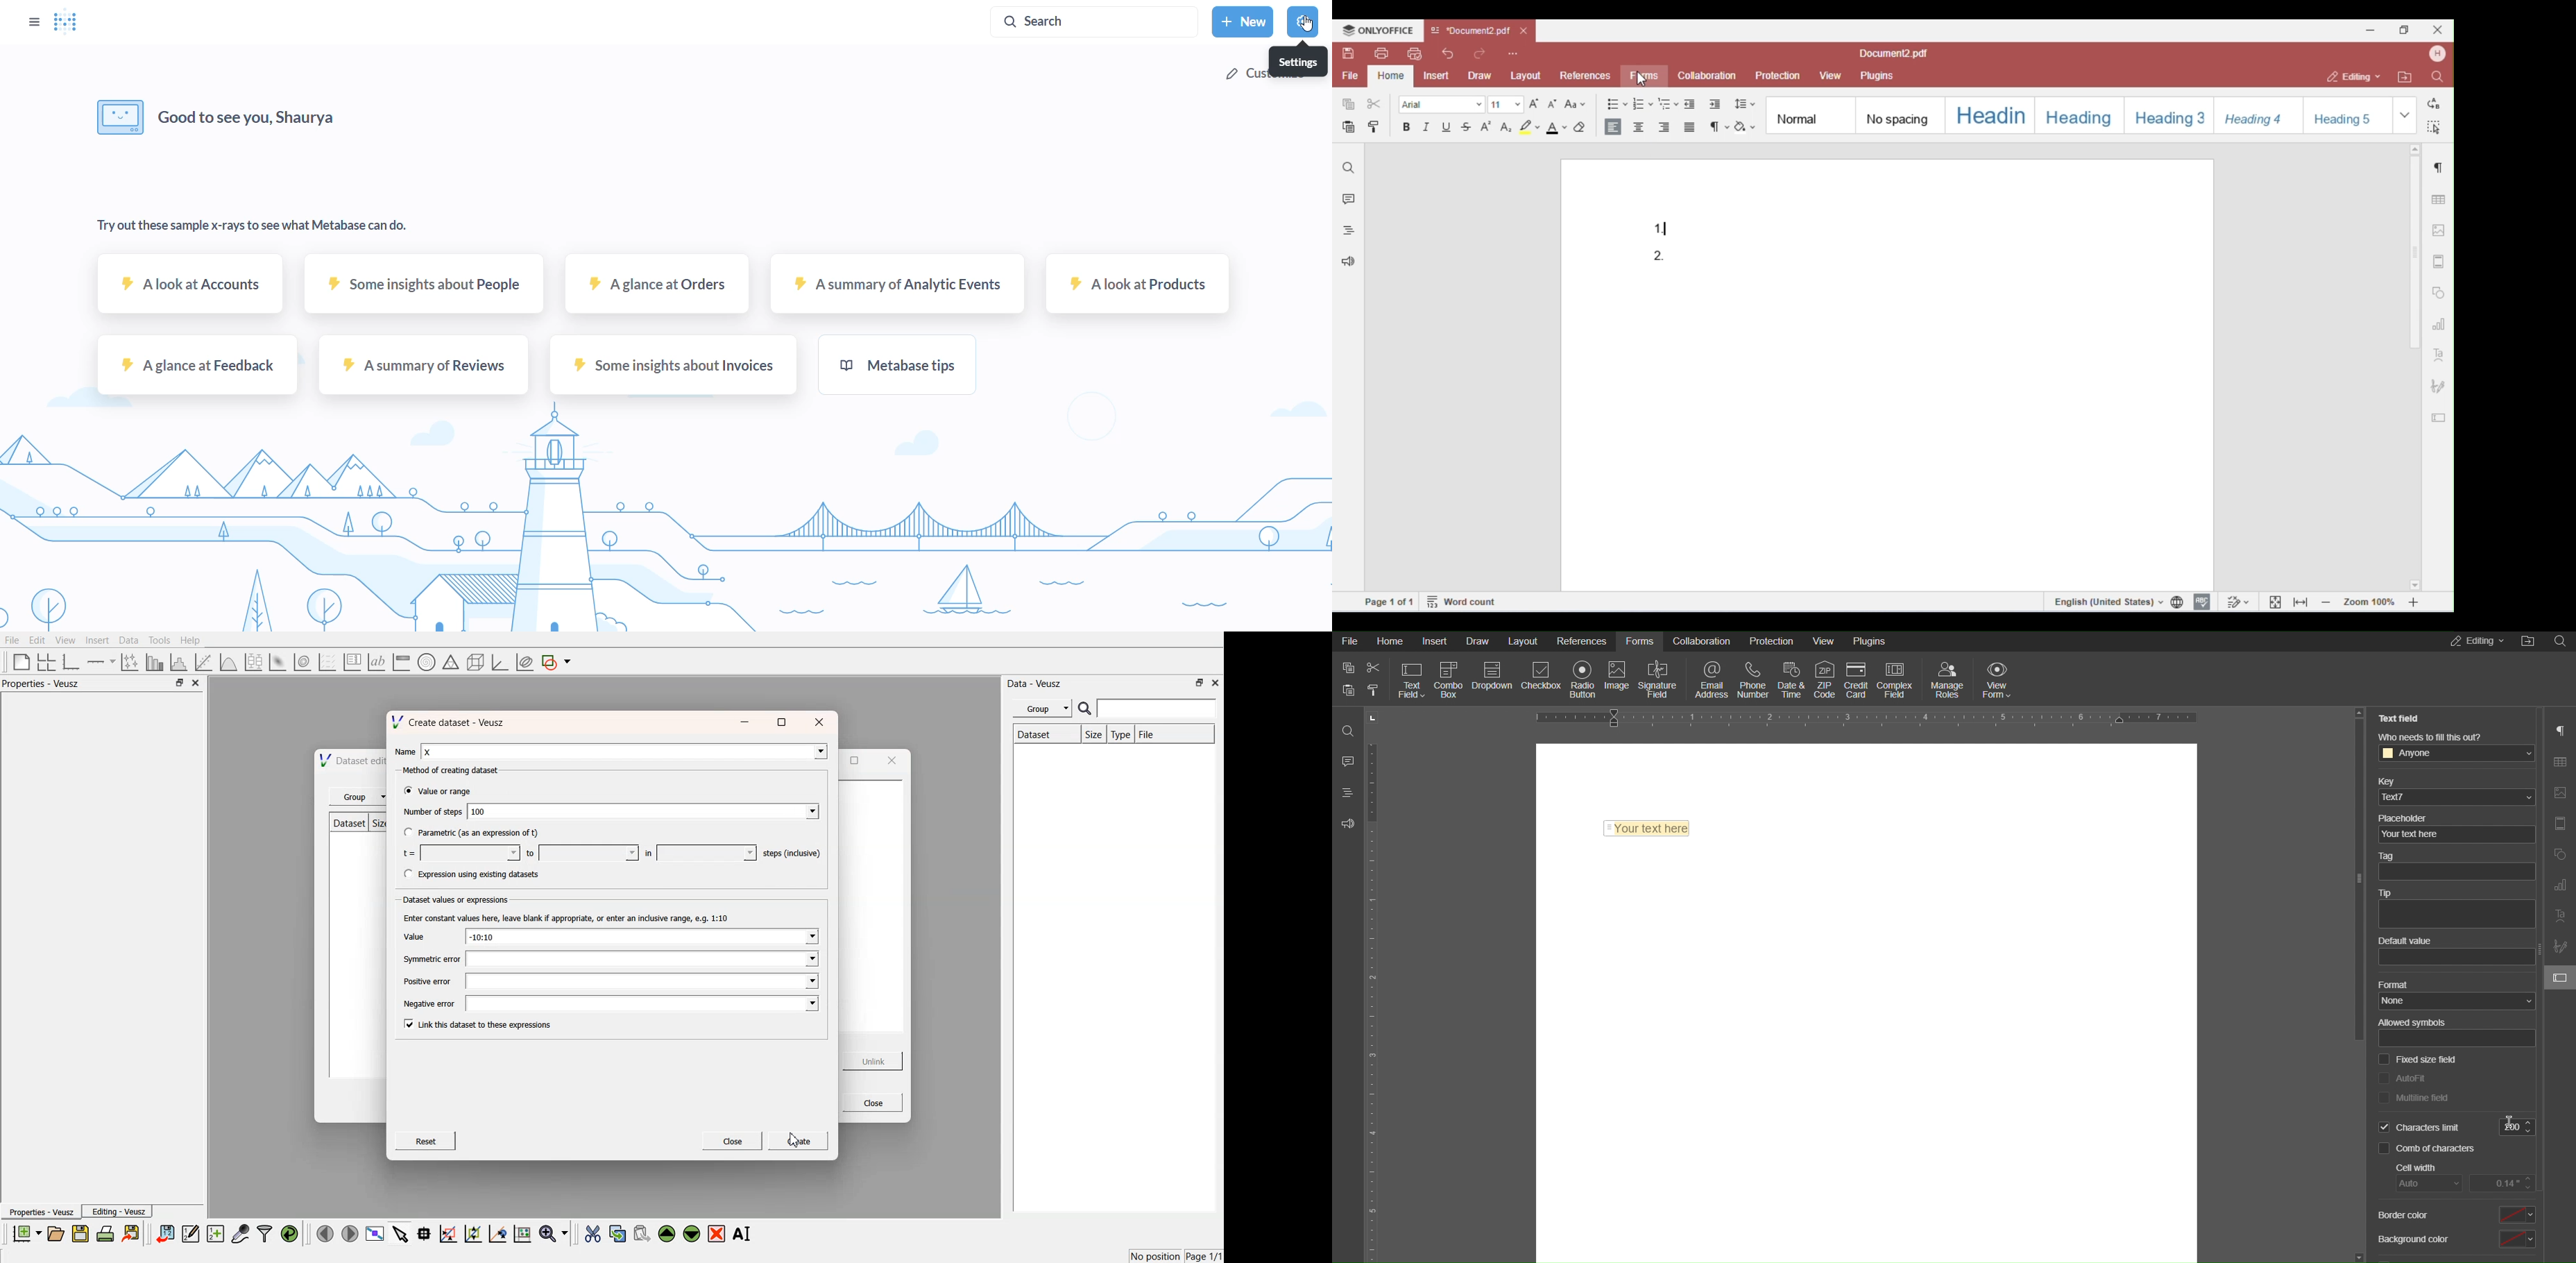  I want to click on Fixed size field, so click(2417, 1060).